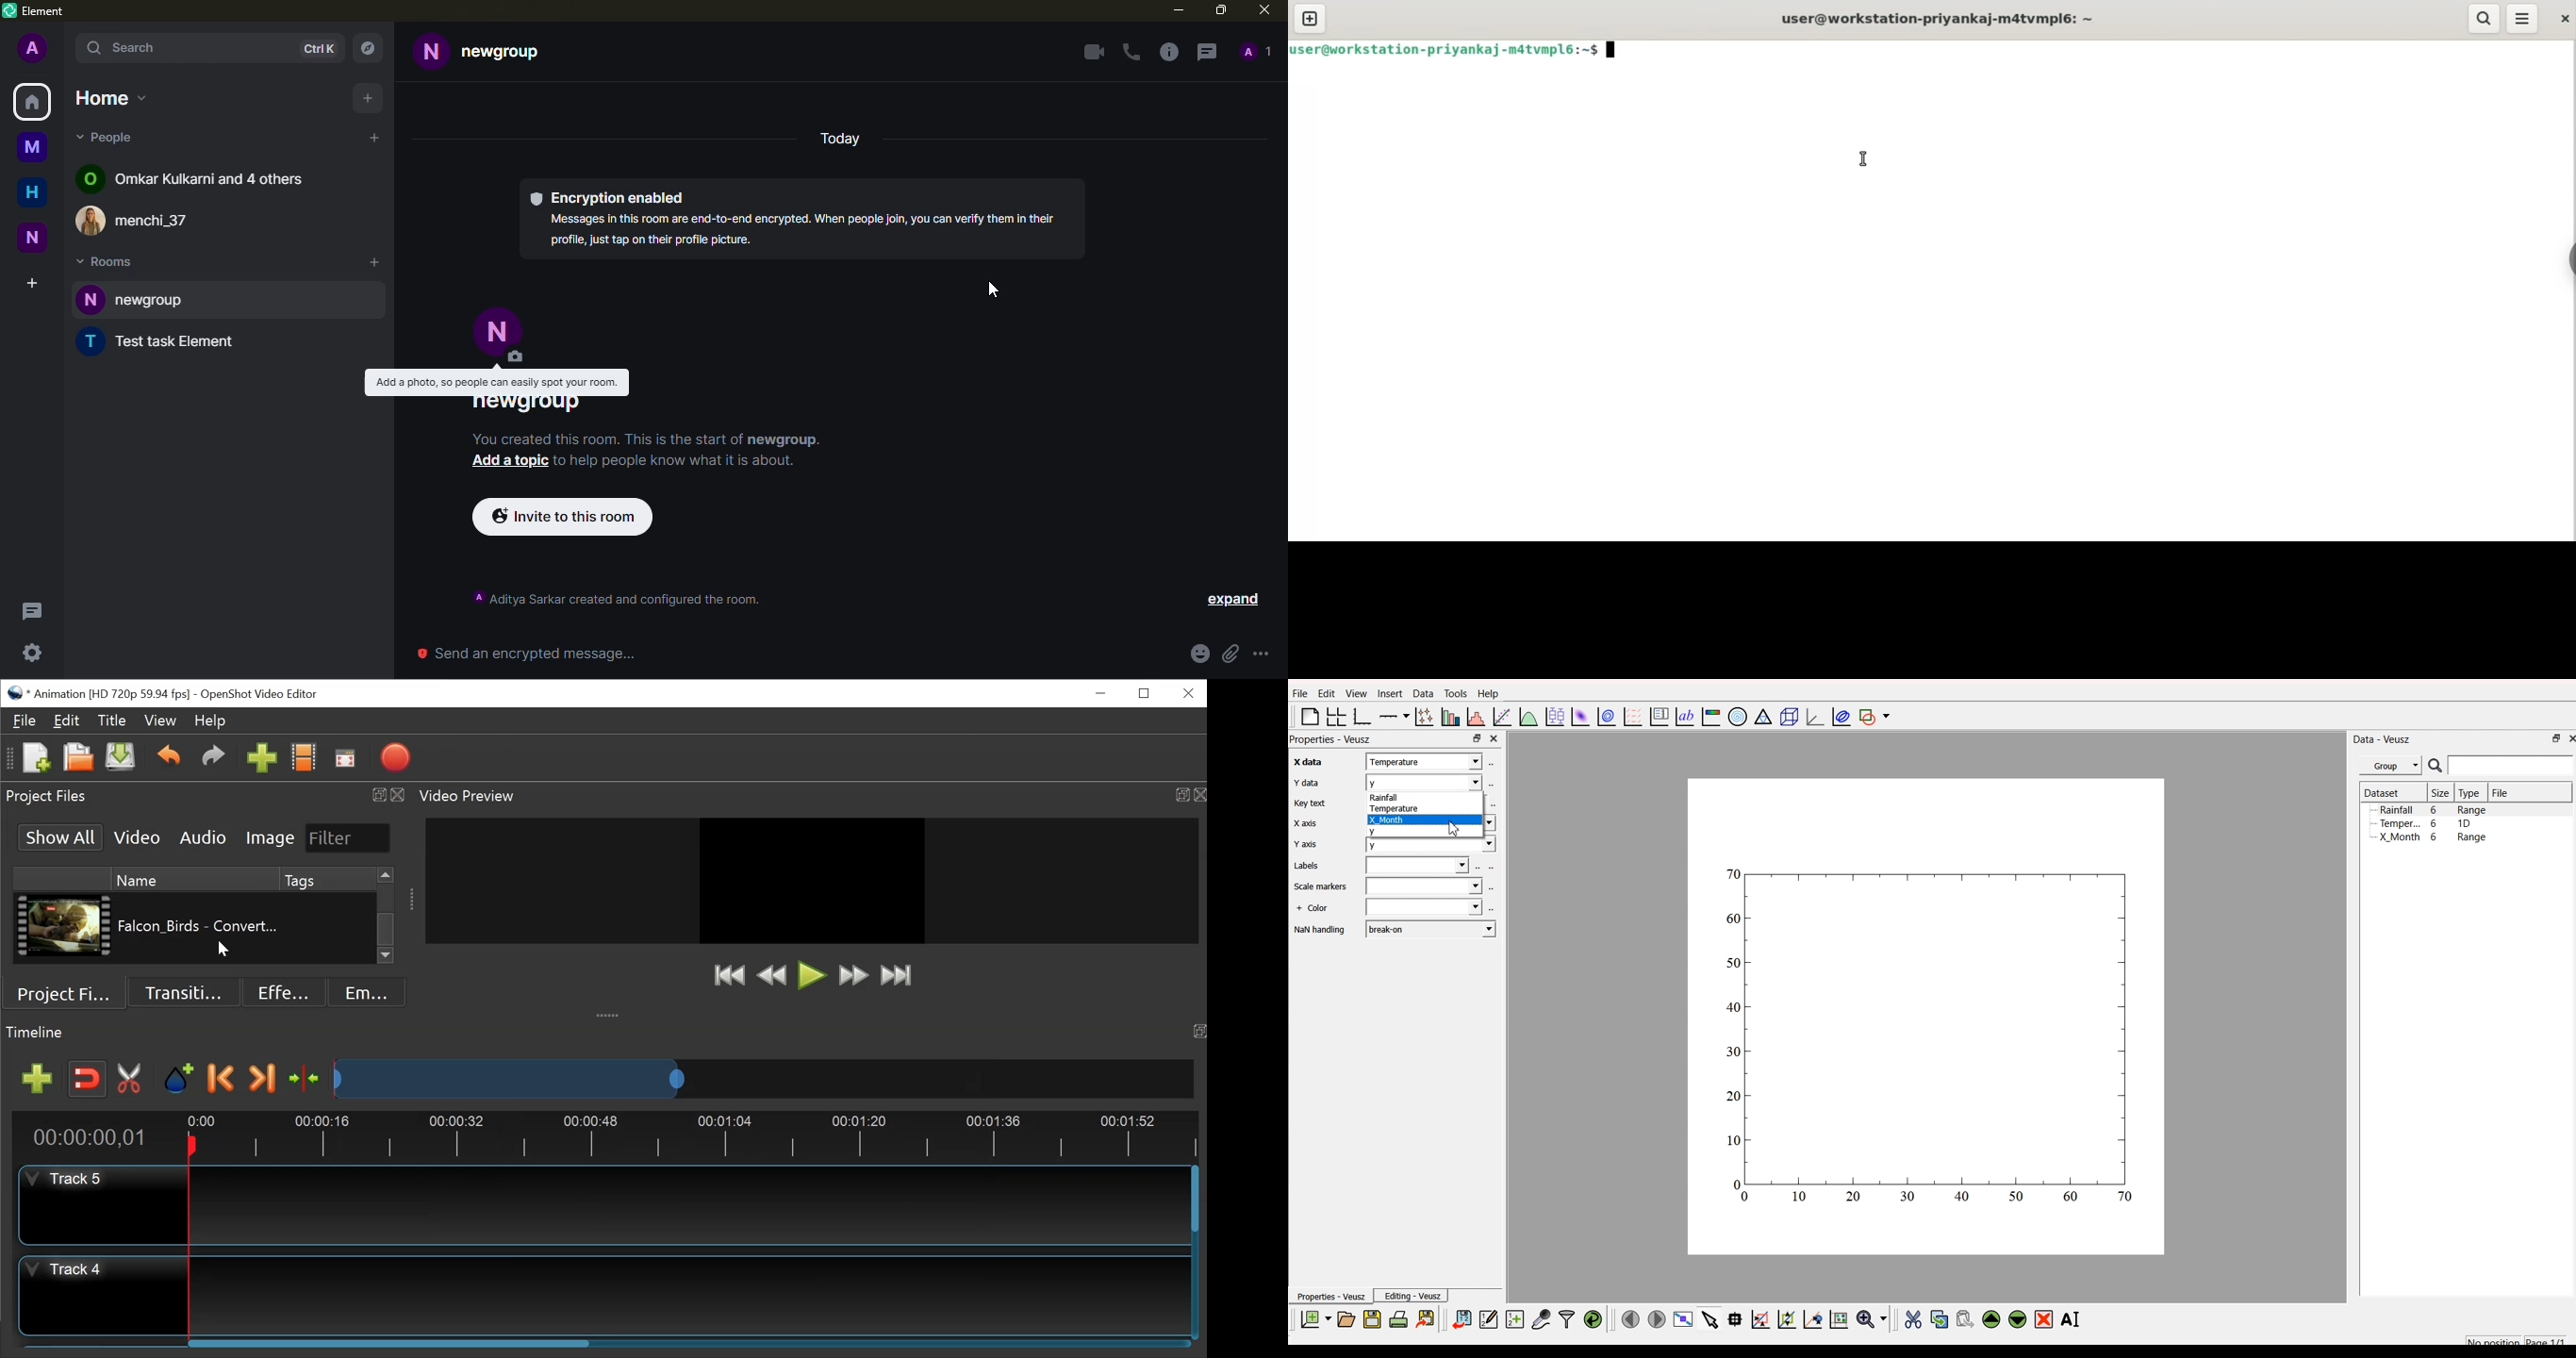 This screenshot has width=2576, height=1372. I want to click on Profile initials, so click(90, 178).